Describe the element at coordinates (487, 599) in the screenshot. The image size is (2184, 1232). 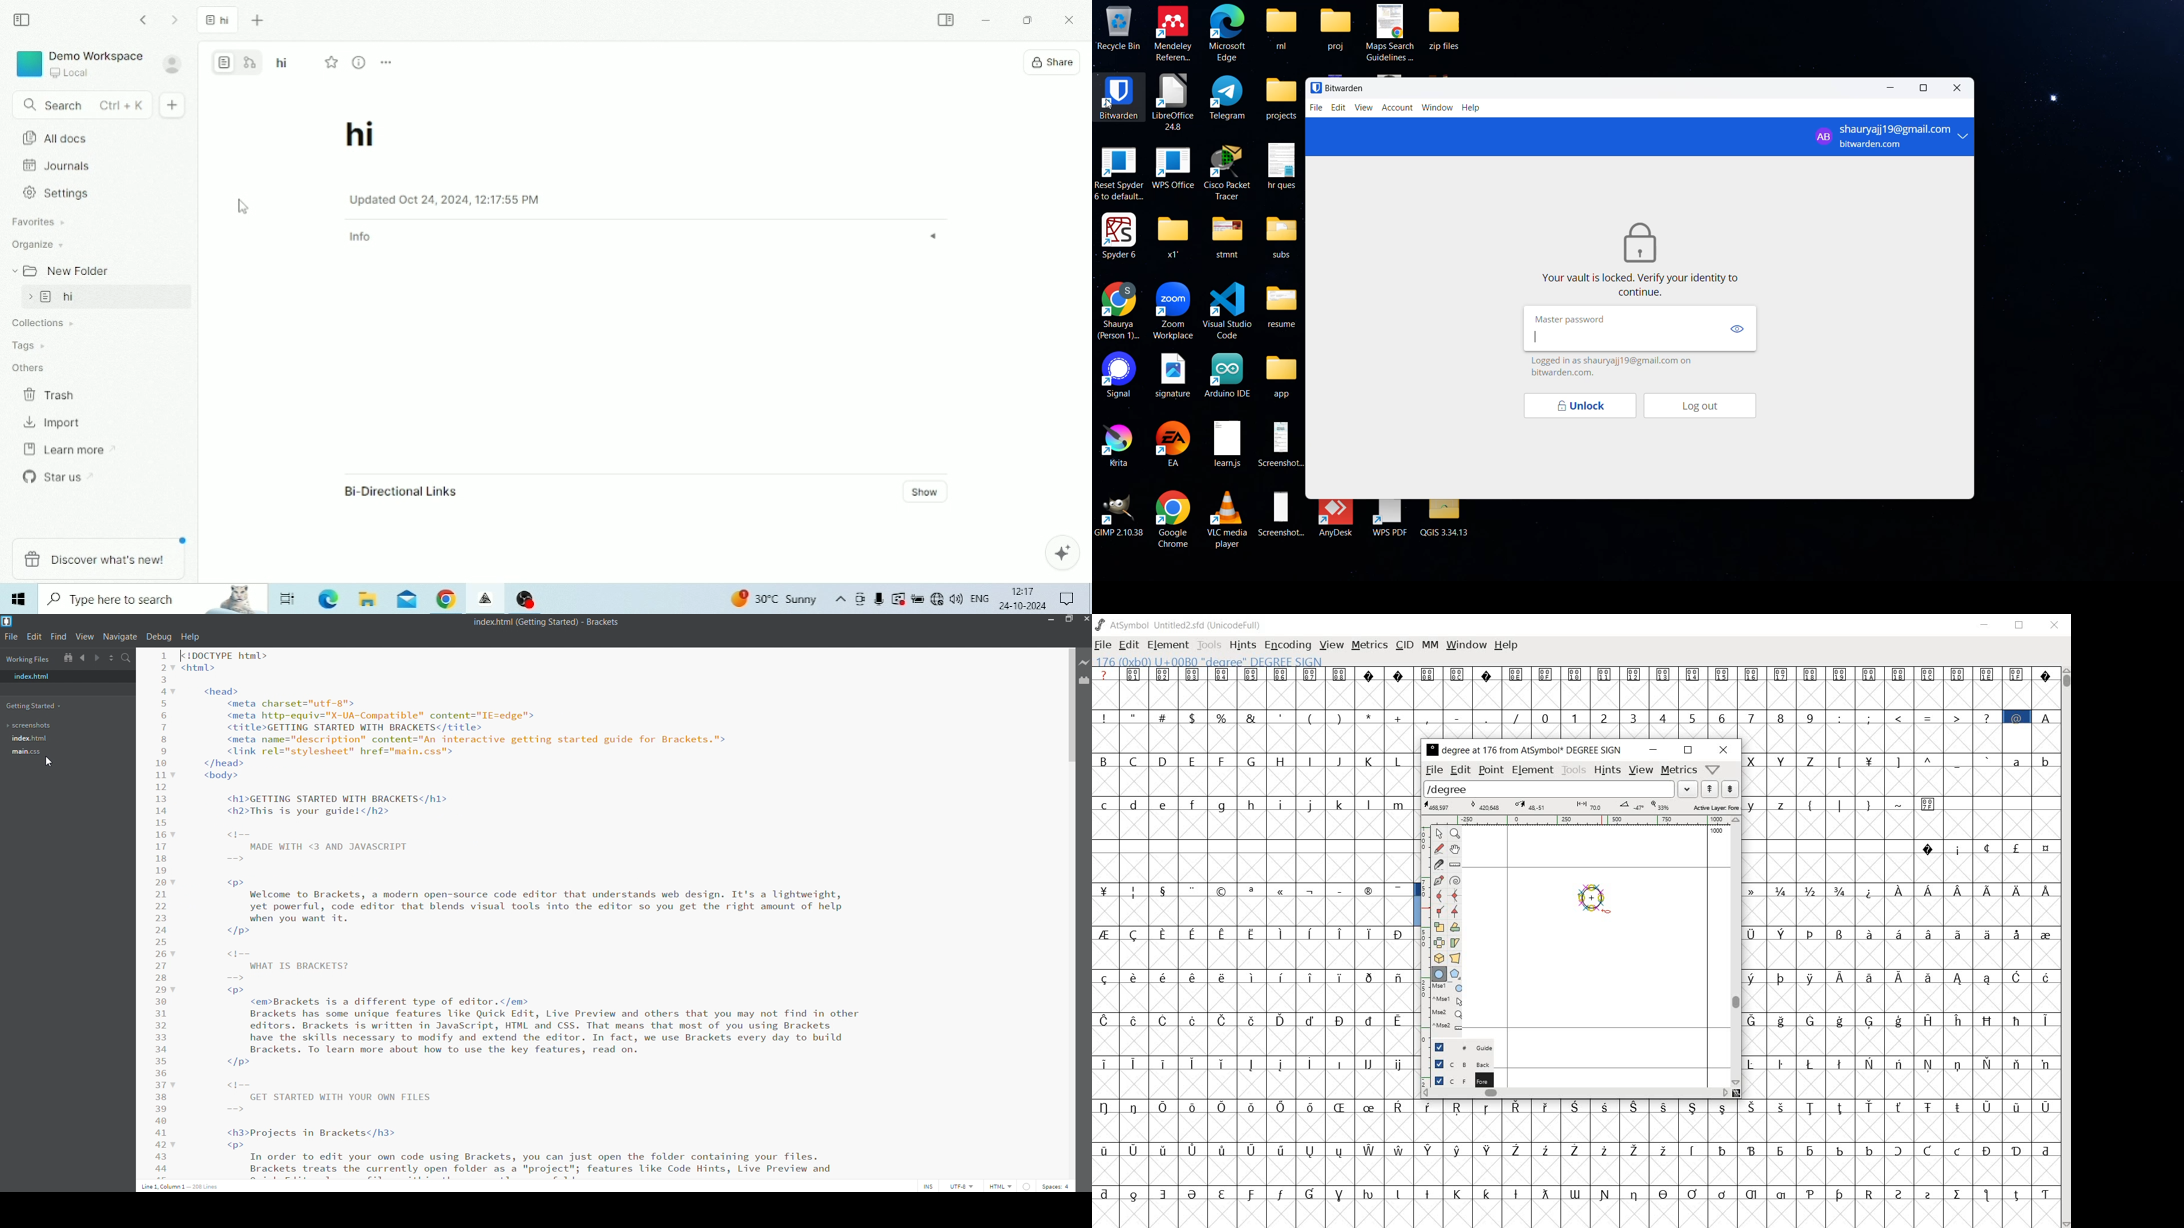
I see `Affine` at that location.